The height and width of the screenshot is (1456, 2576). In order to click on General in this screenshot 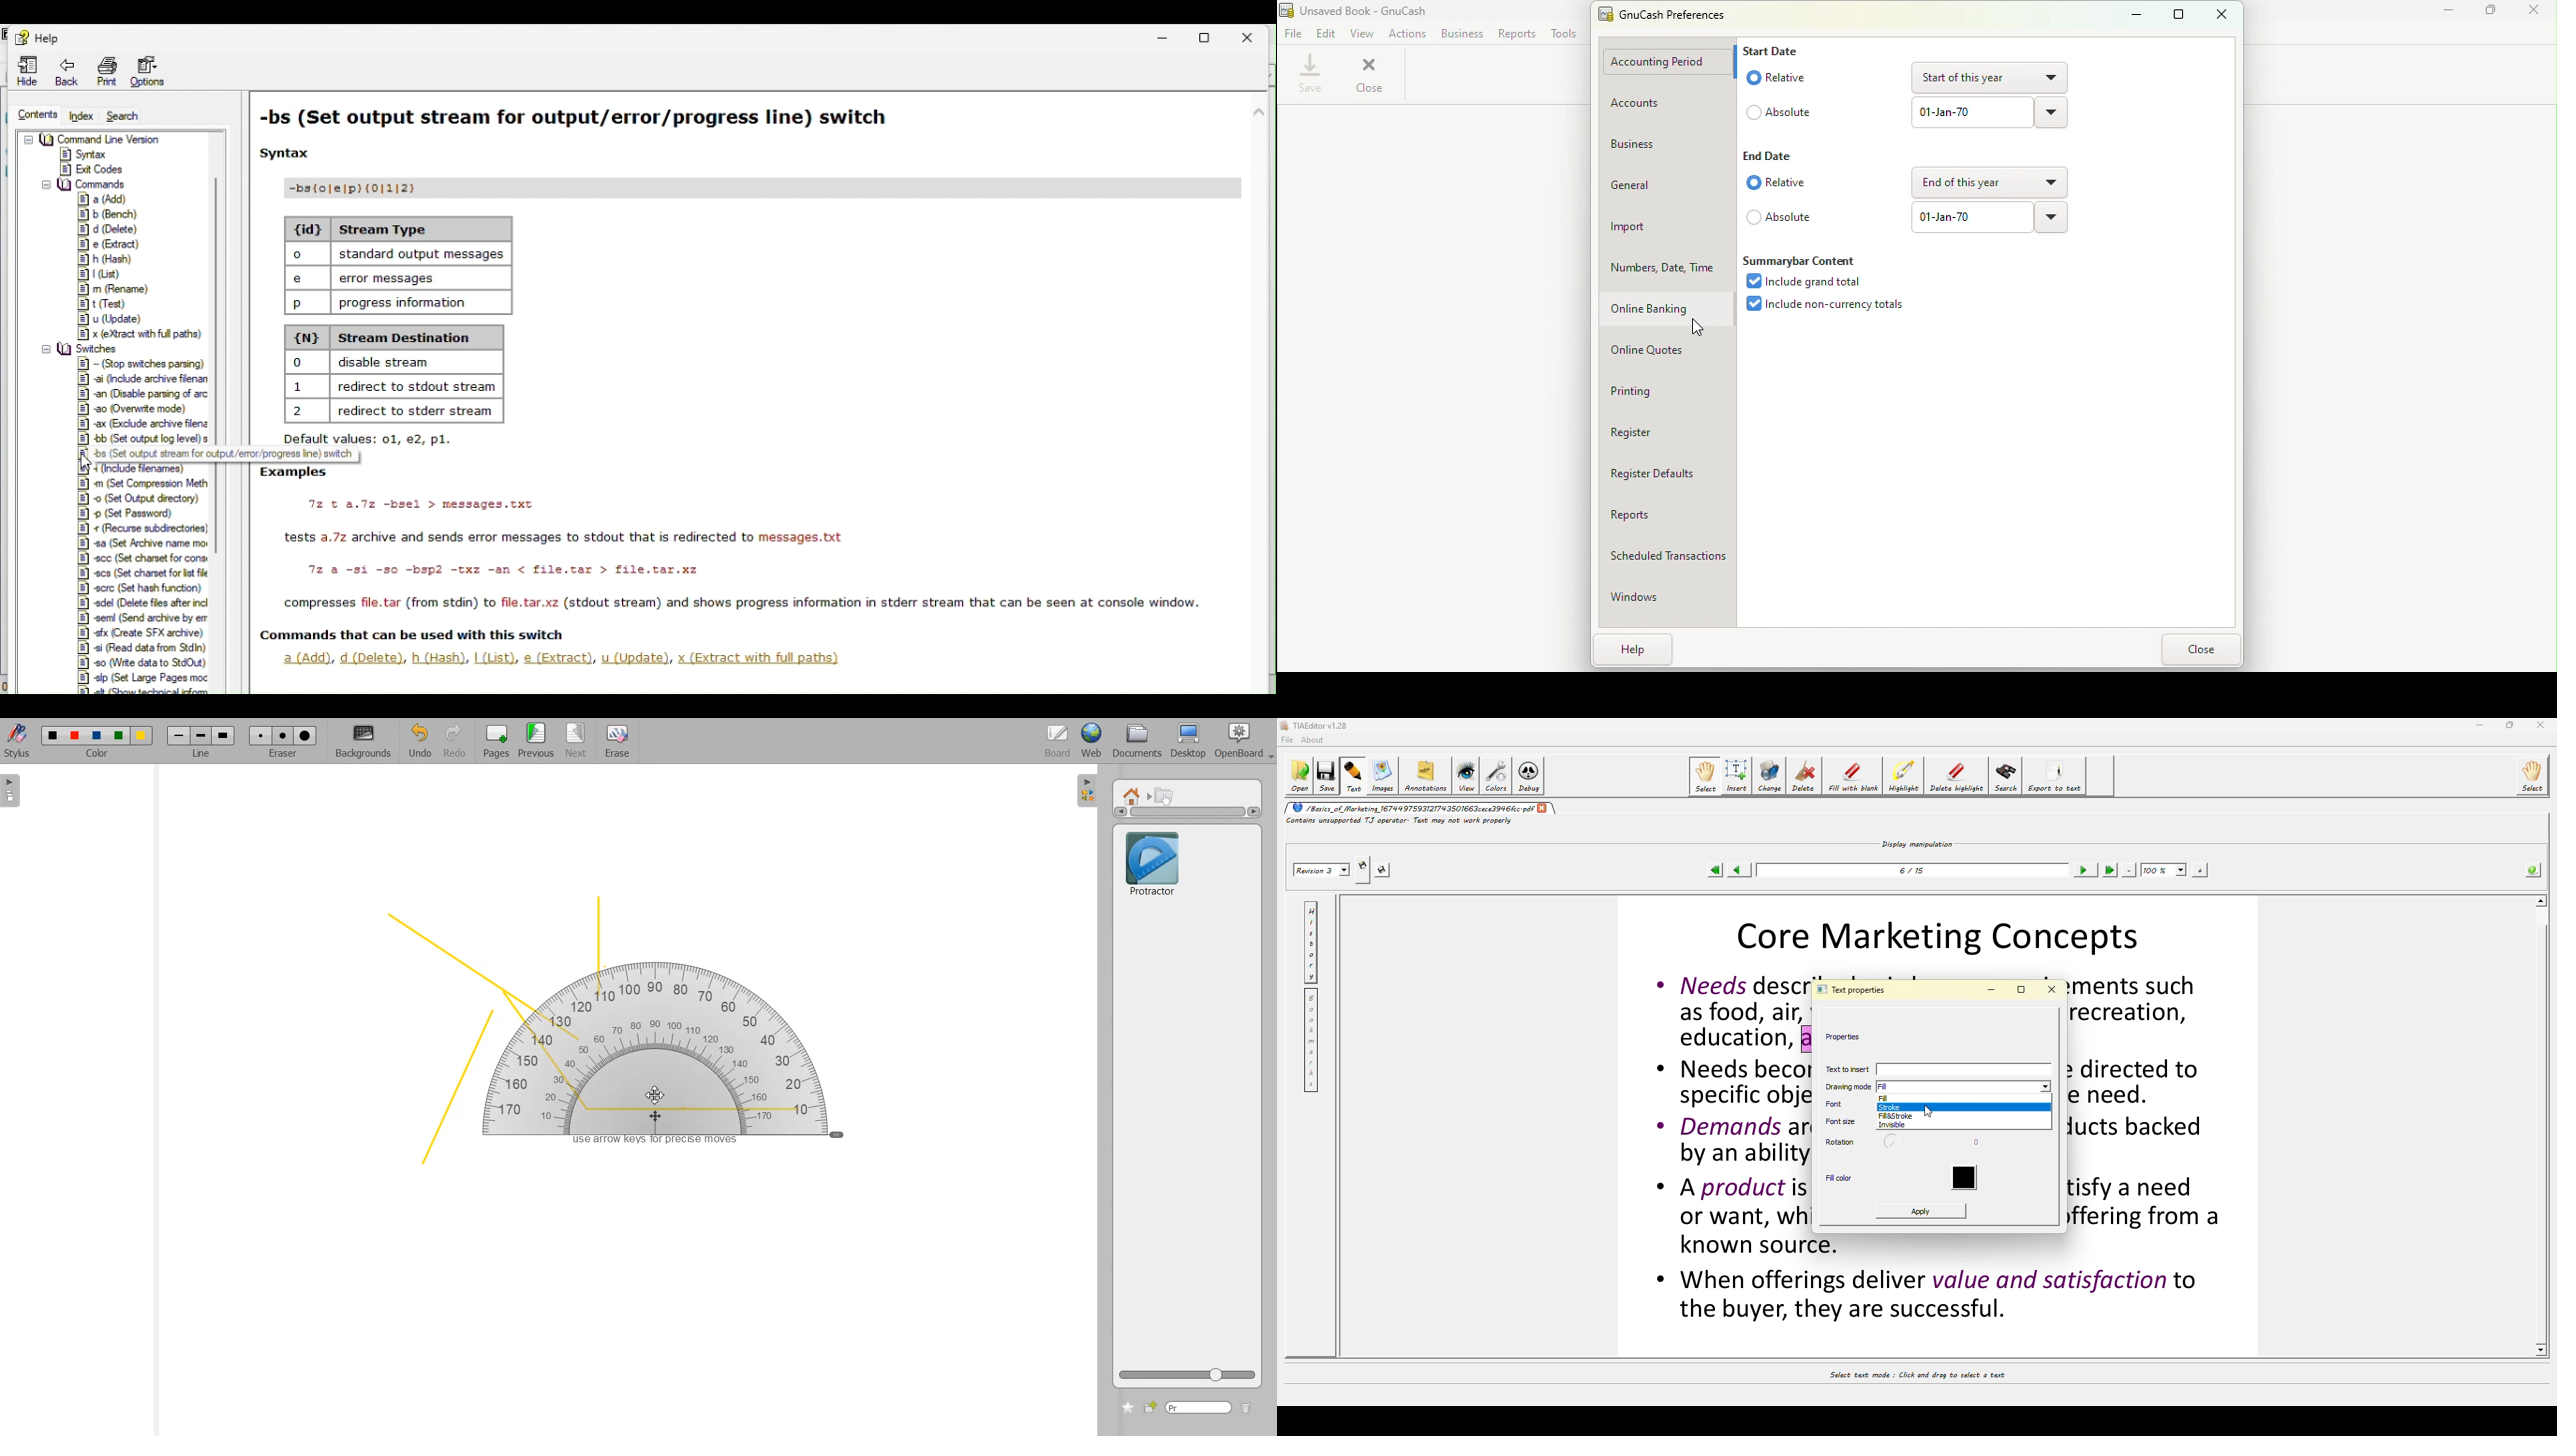, I will do `click(1662, 191)`.